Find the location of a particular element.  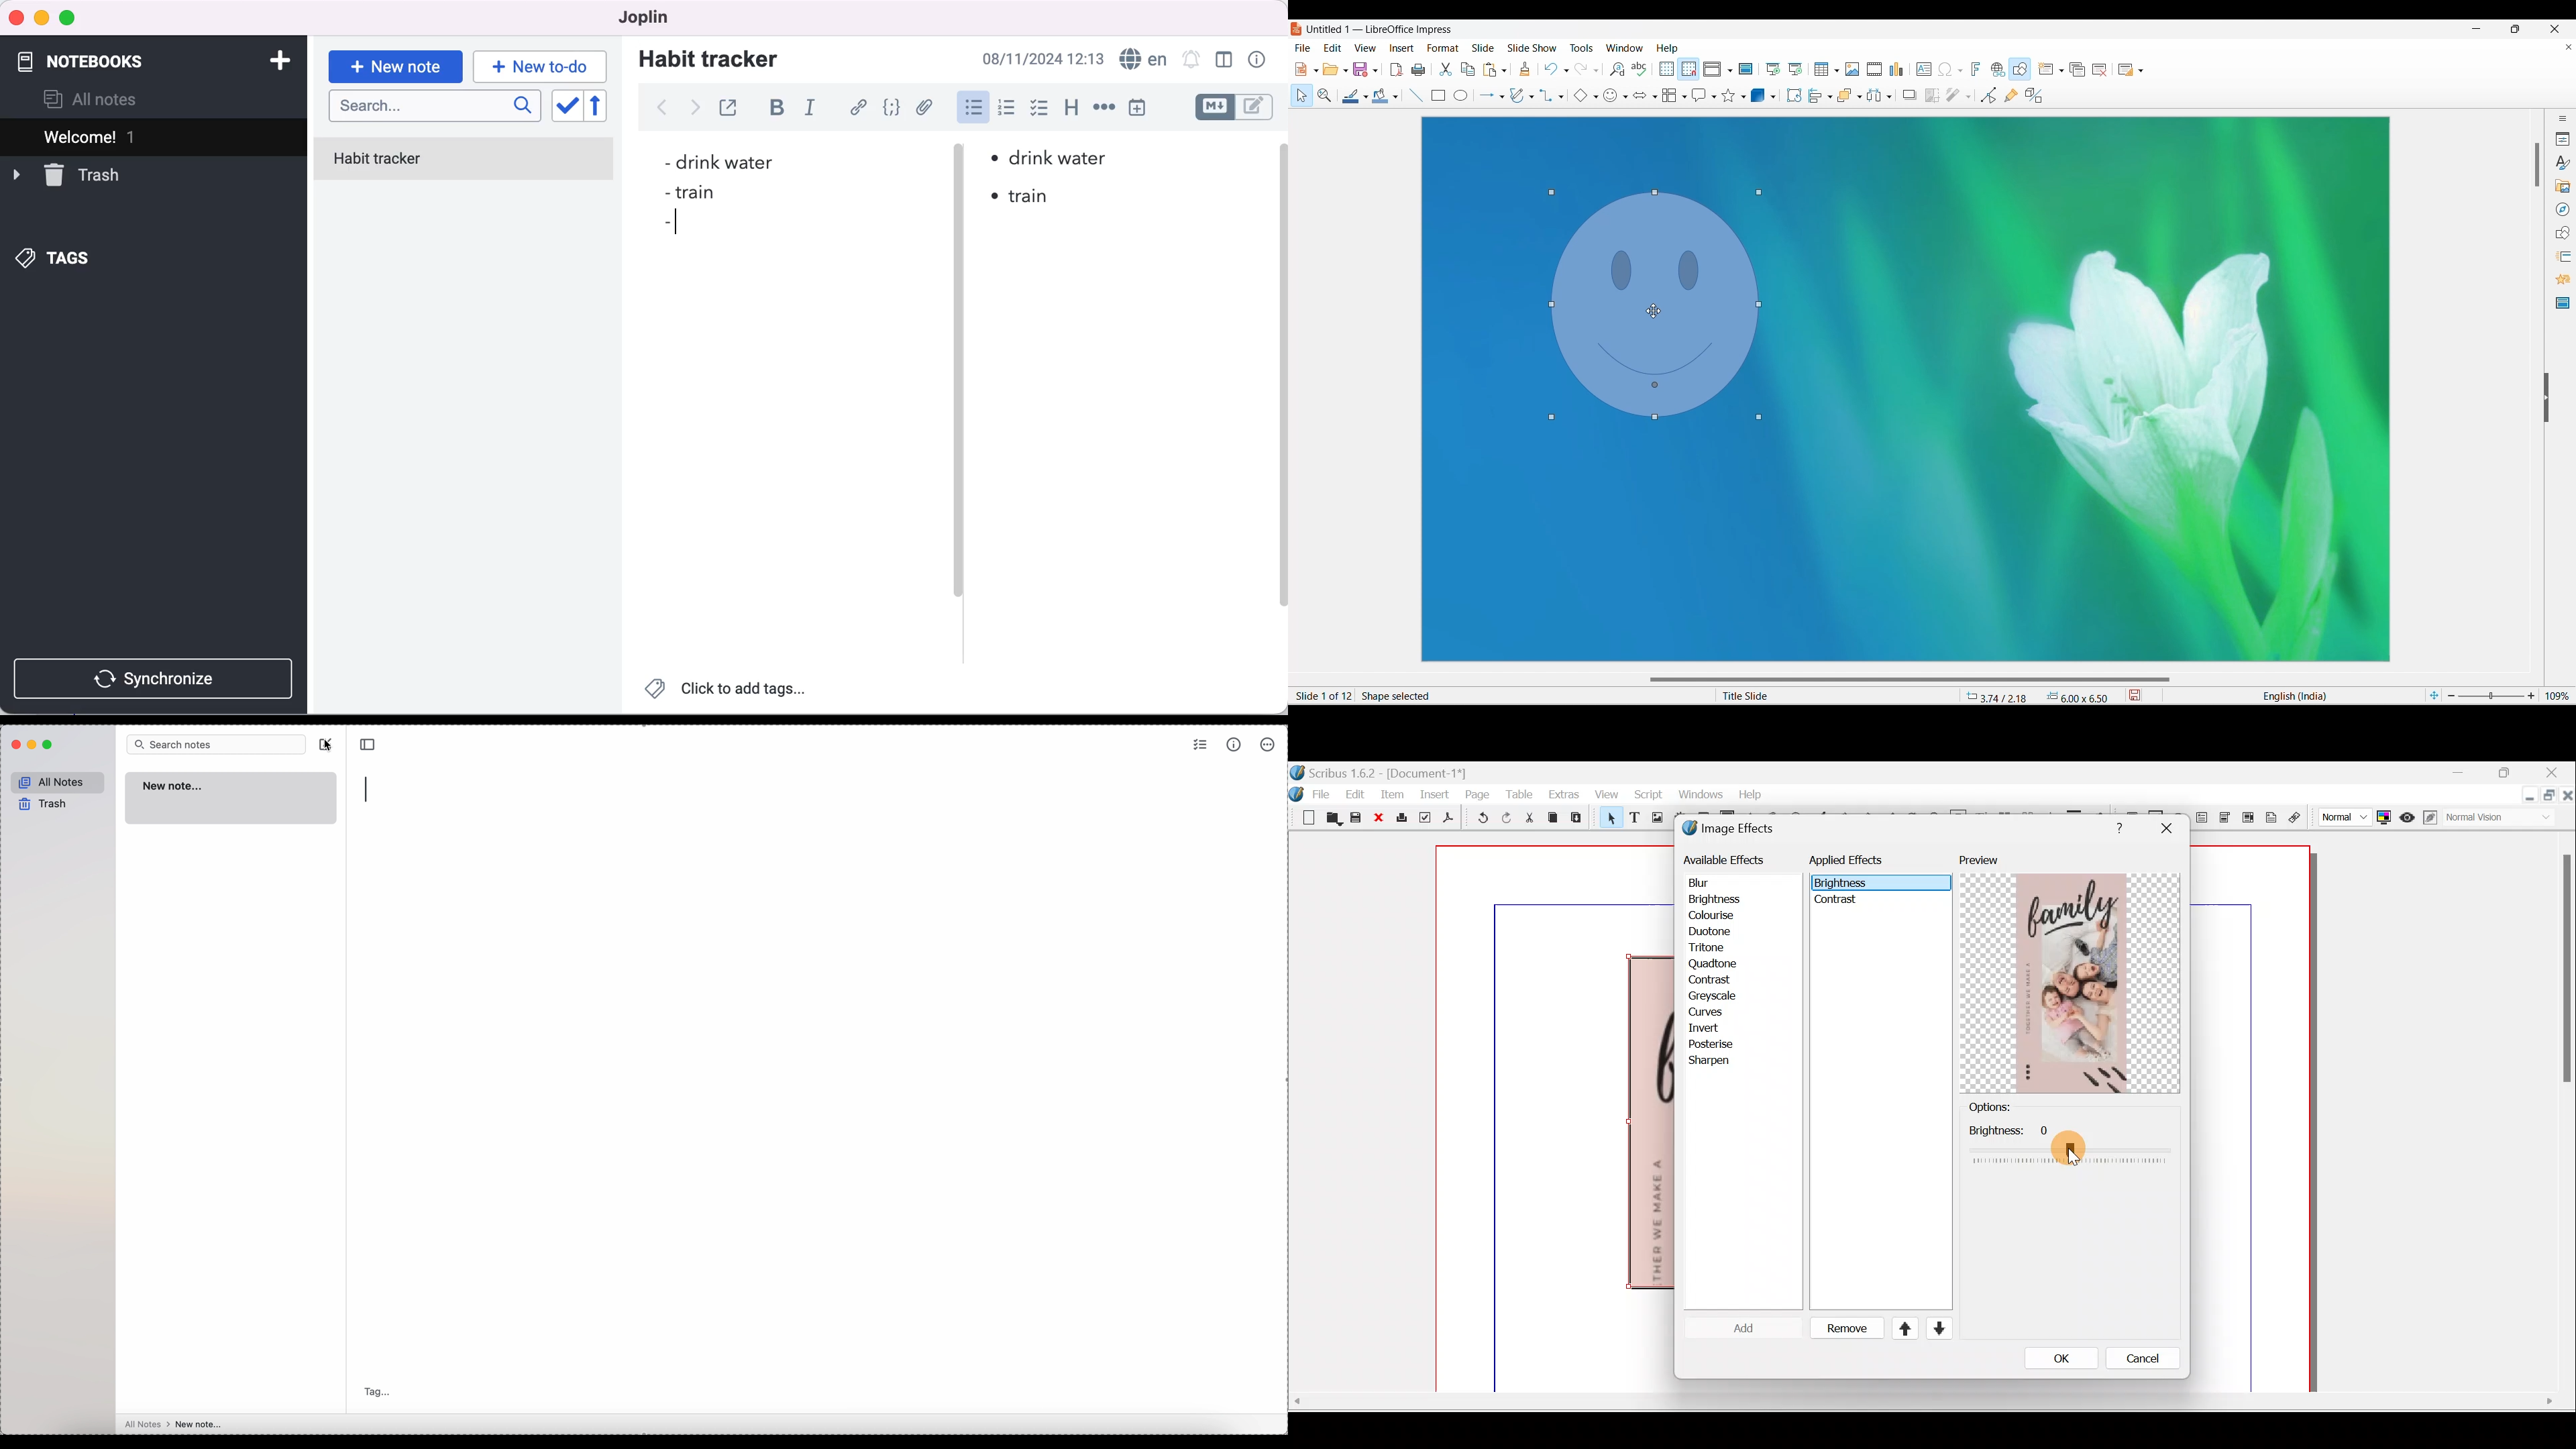

Edit is located at coordinates (1357, 794).